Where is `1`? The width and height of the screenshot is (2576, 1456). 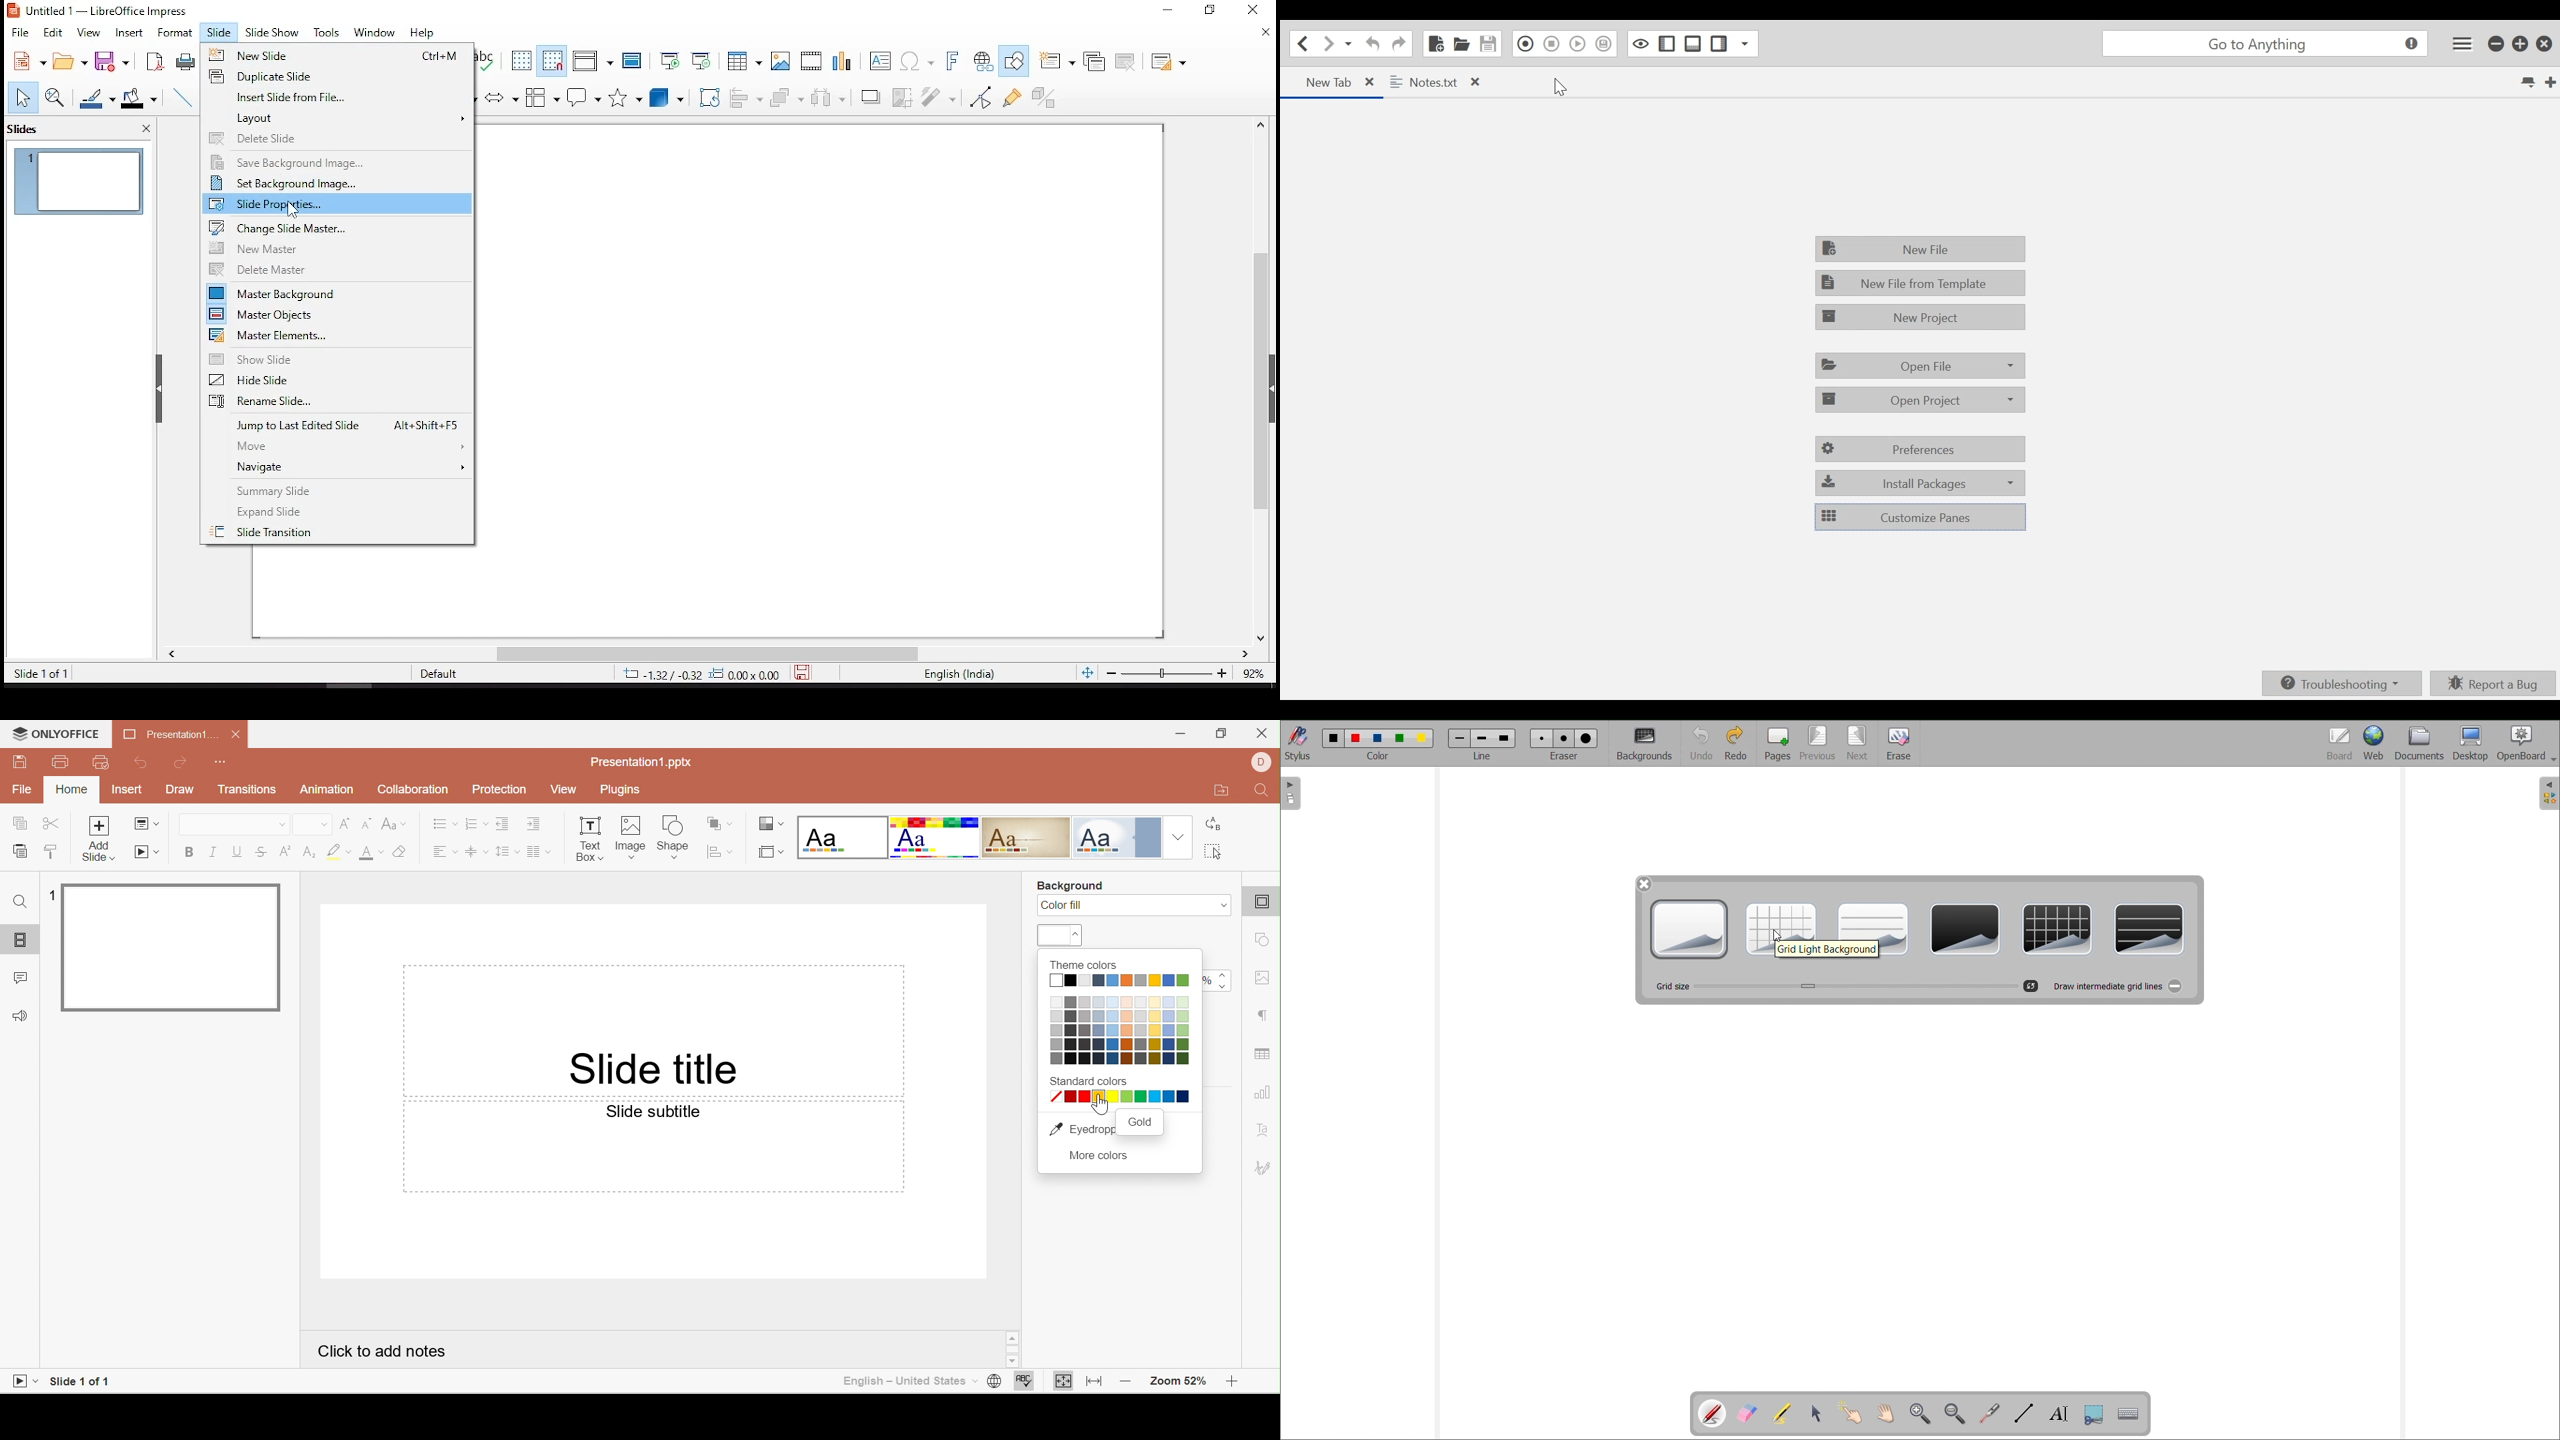 1 is located at coordinates (53, 894).